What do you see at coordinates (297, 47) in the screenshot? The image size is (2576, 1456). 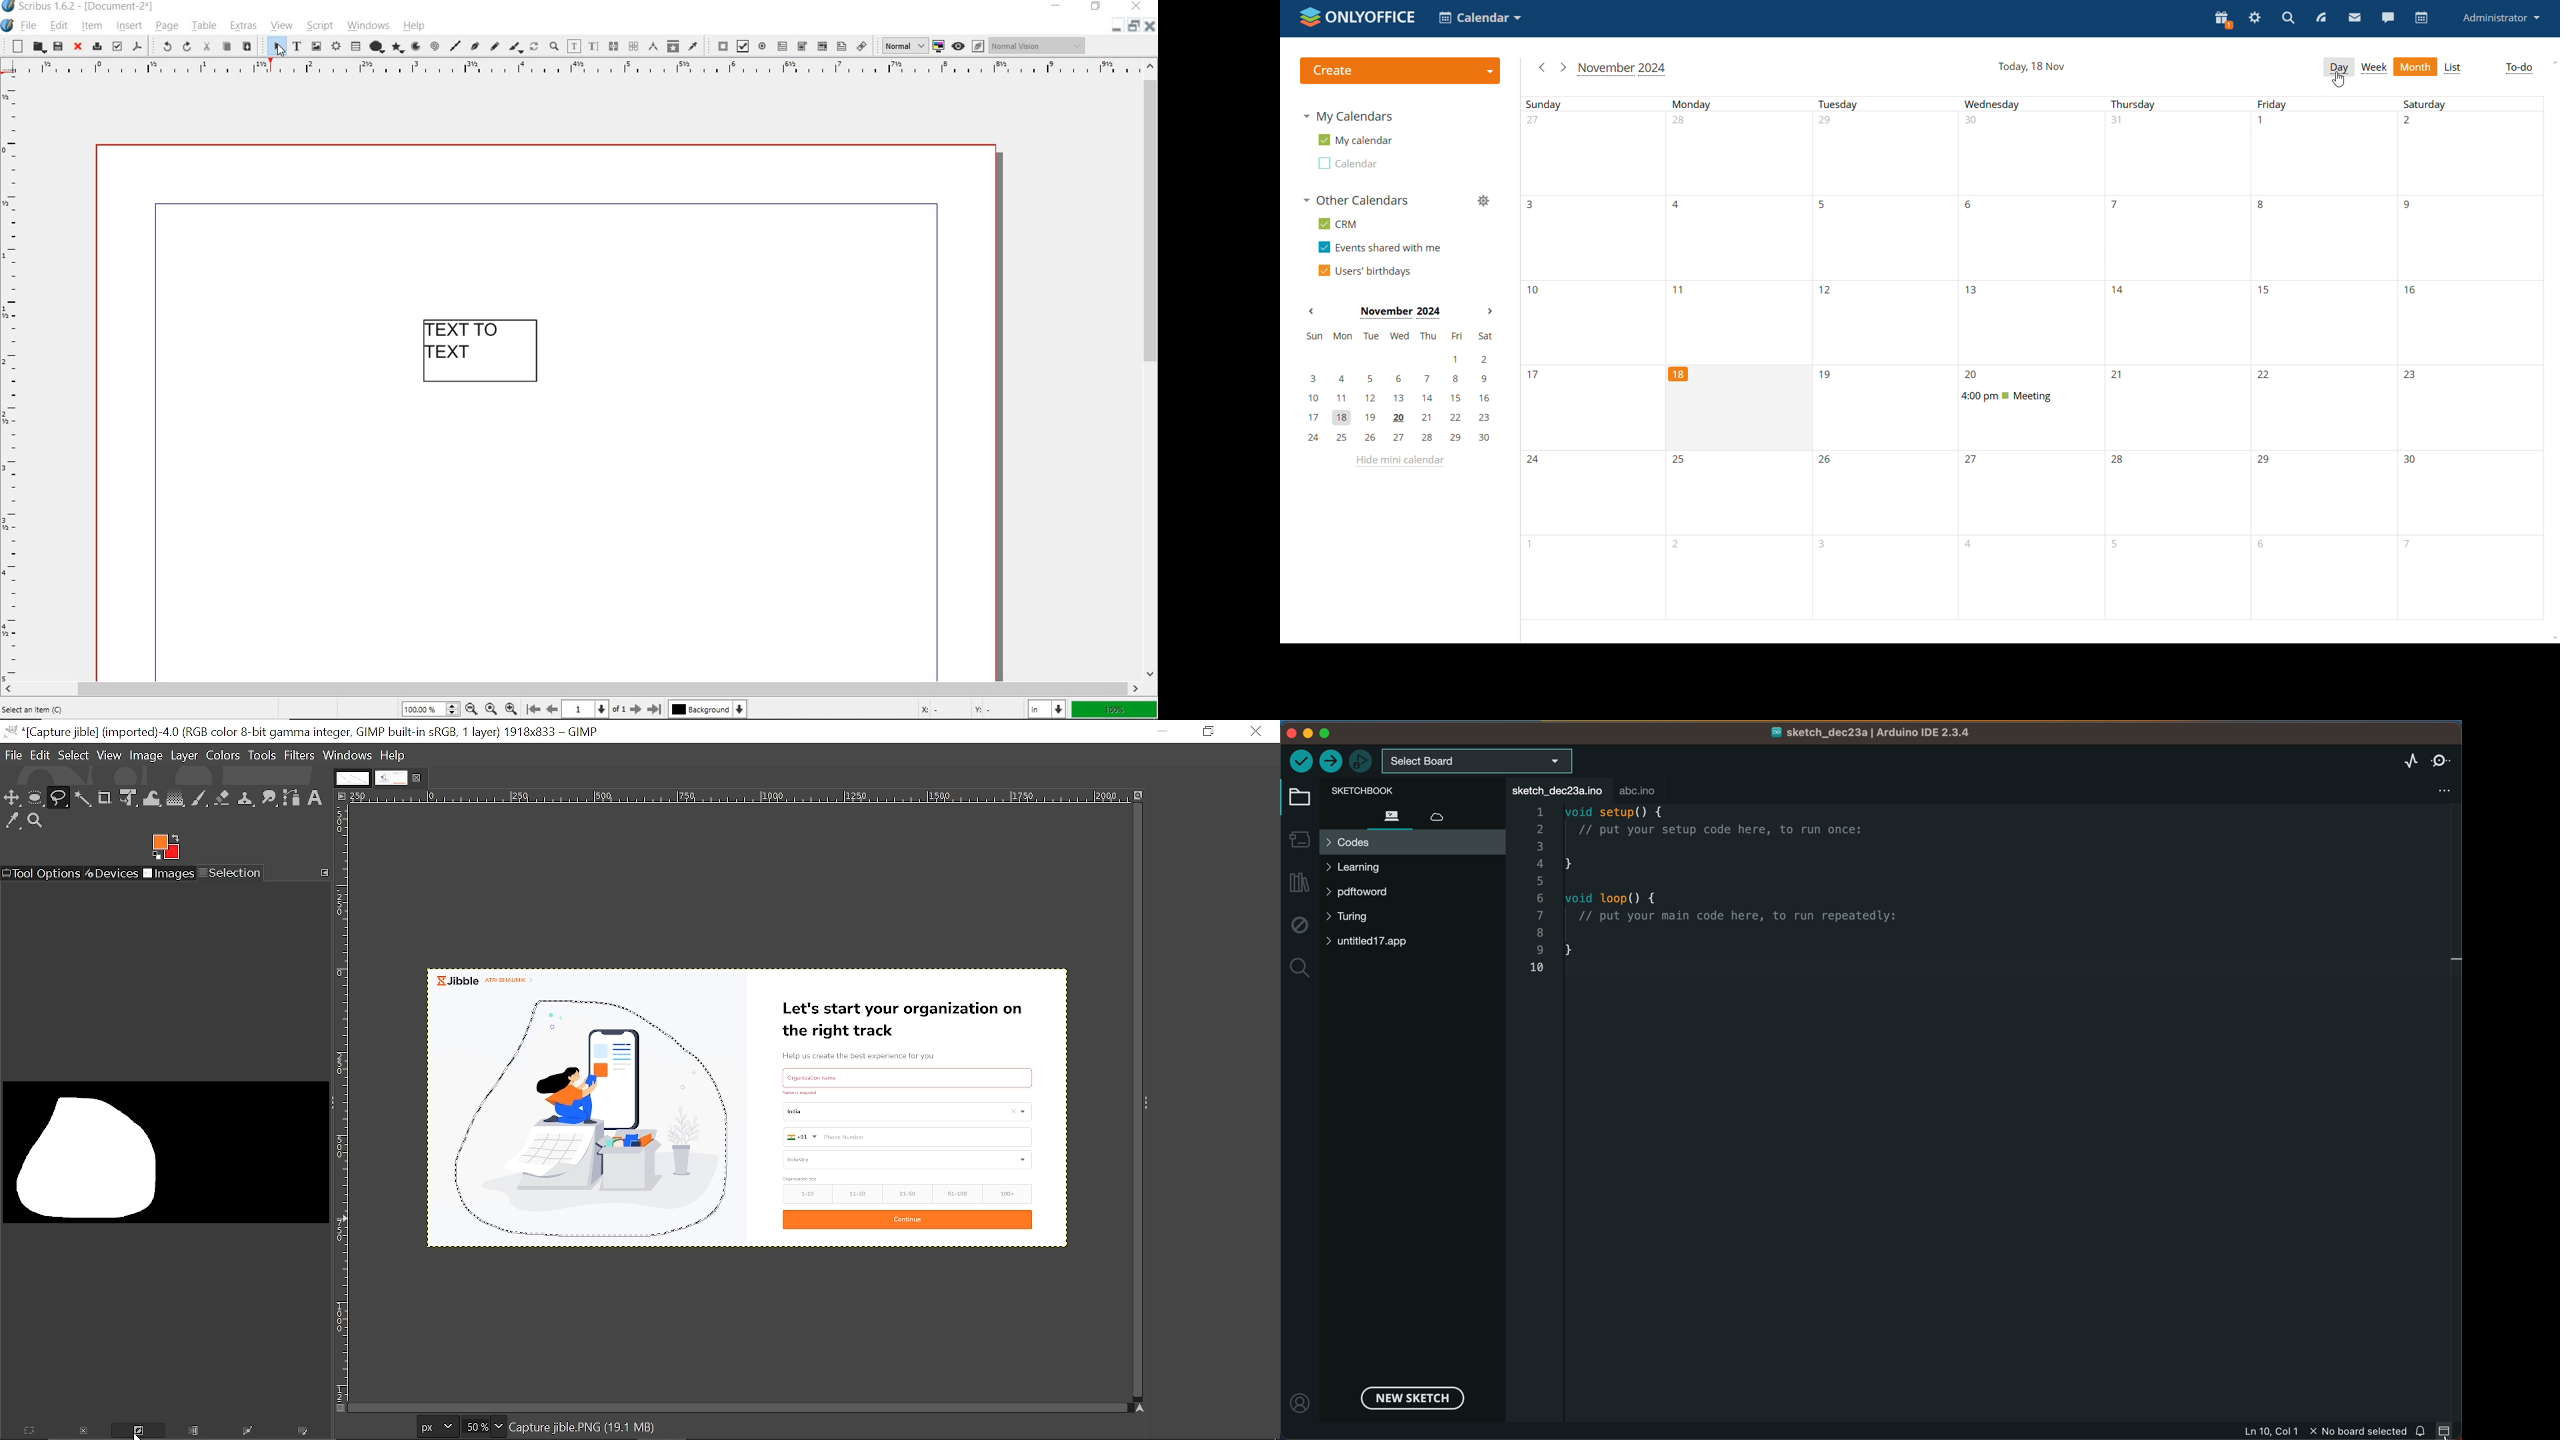 I see `text frame` at bounding box center [297, 47].